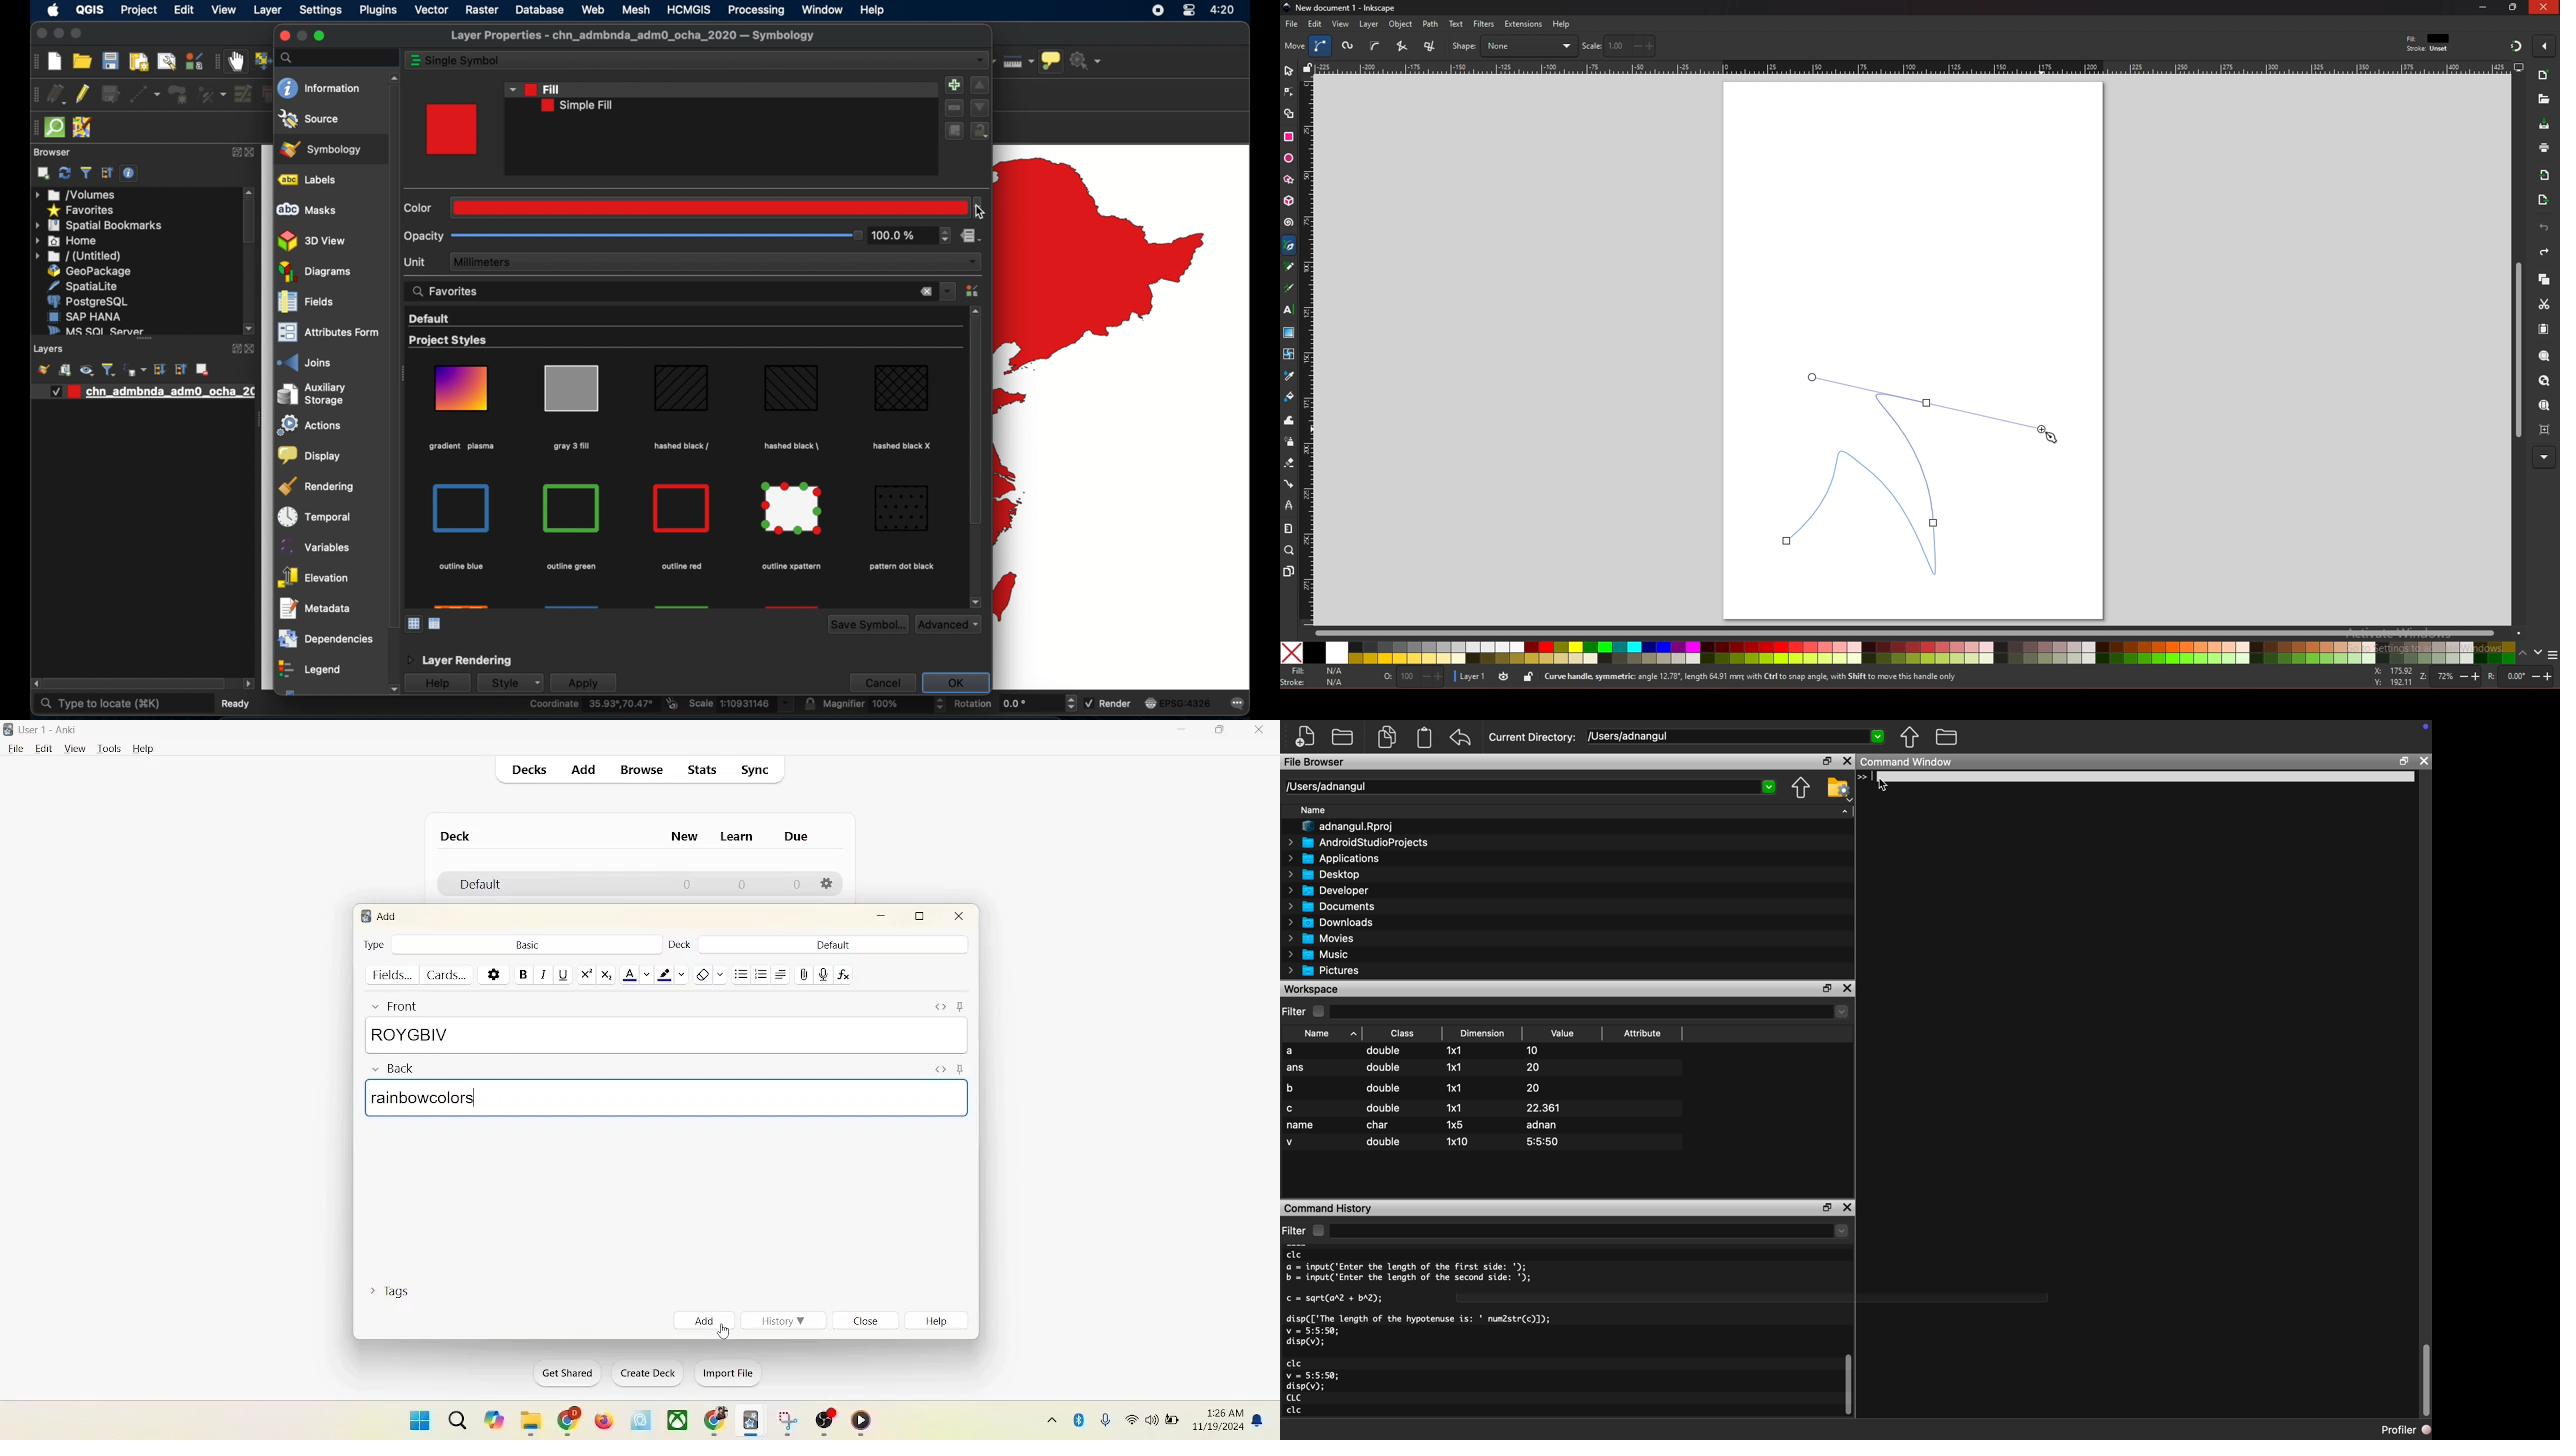 The height and width of the screenshot is (1456, 2576). I want to click on maximize, so click(1222, 733).